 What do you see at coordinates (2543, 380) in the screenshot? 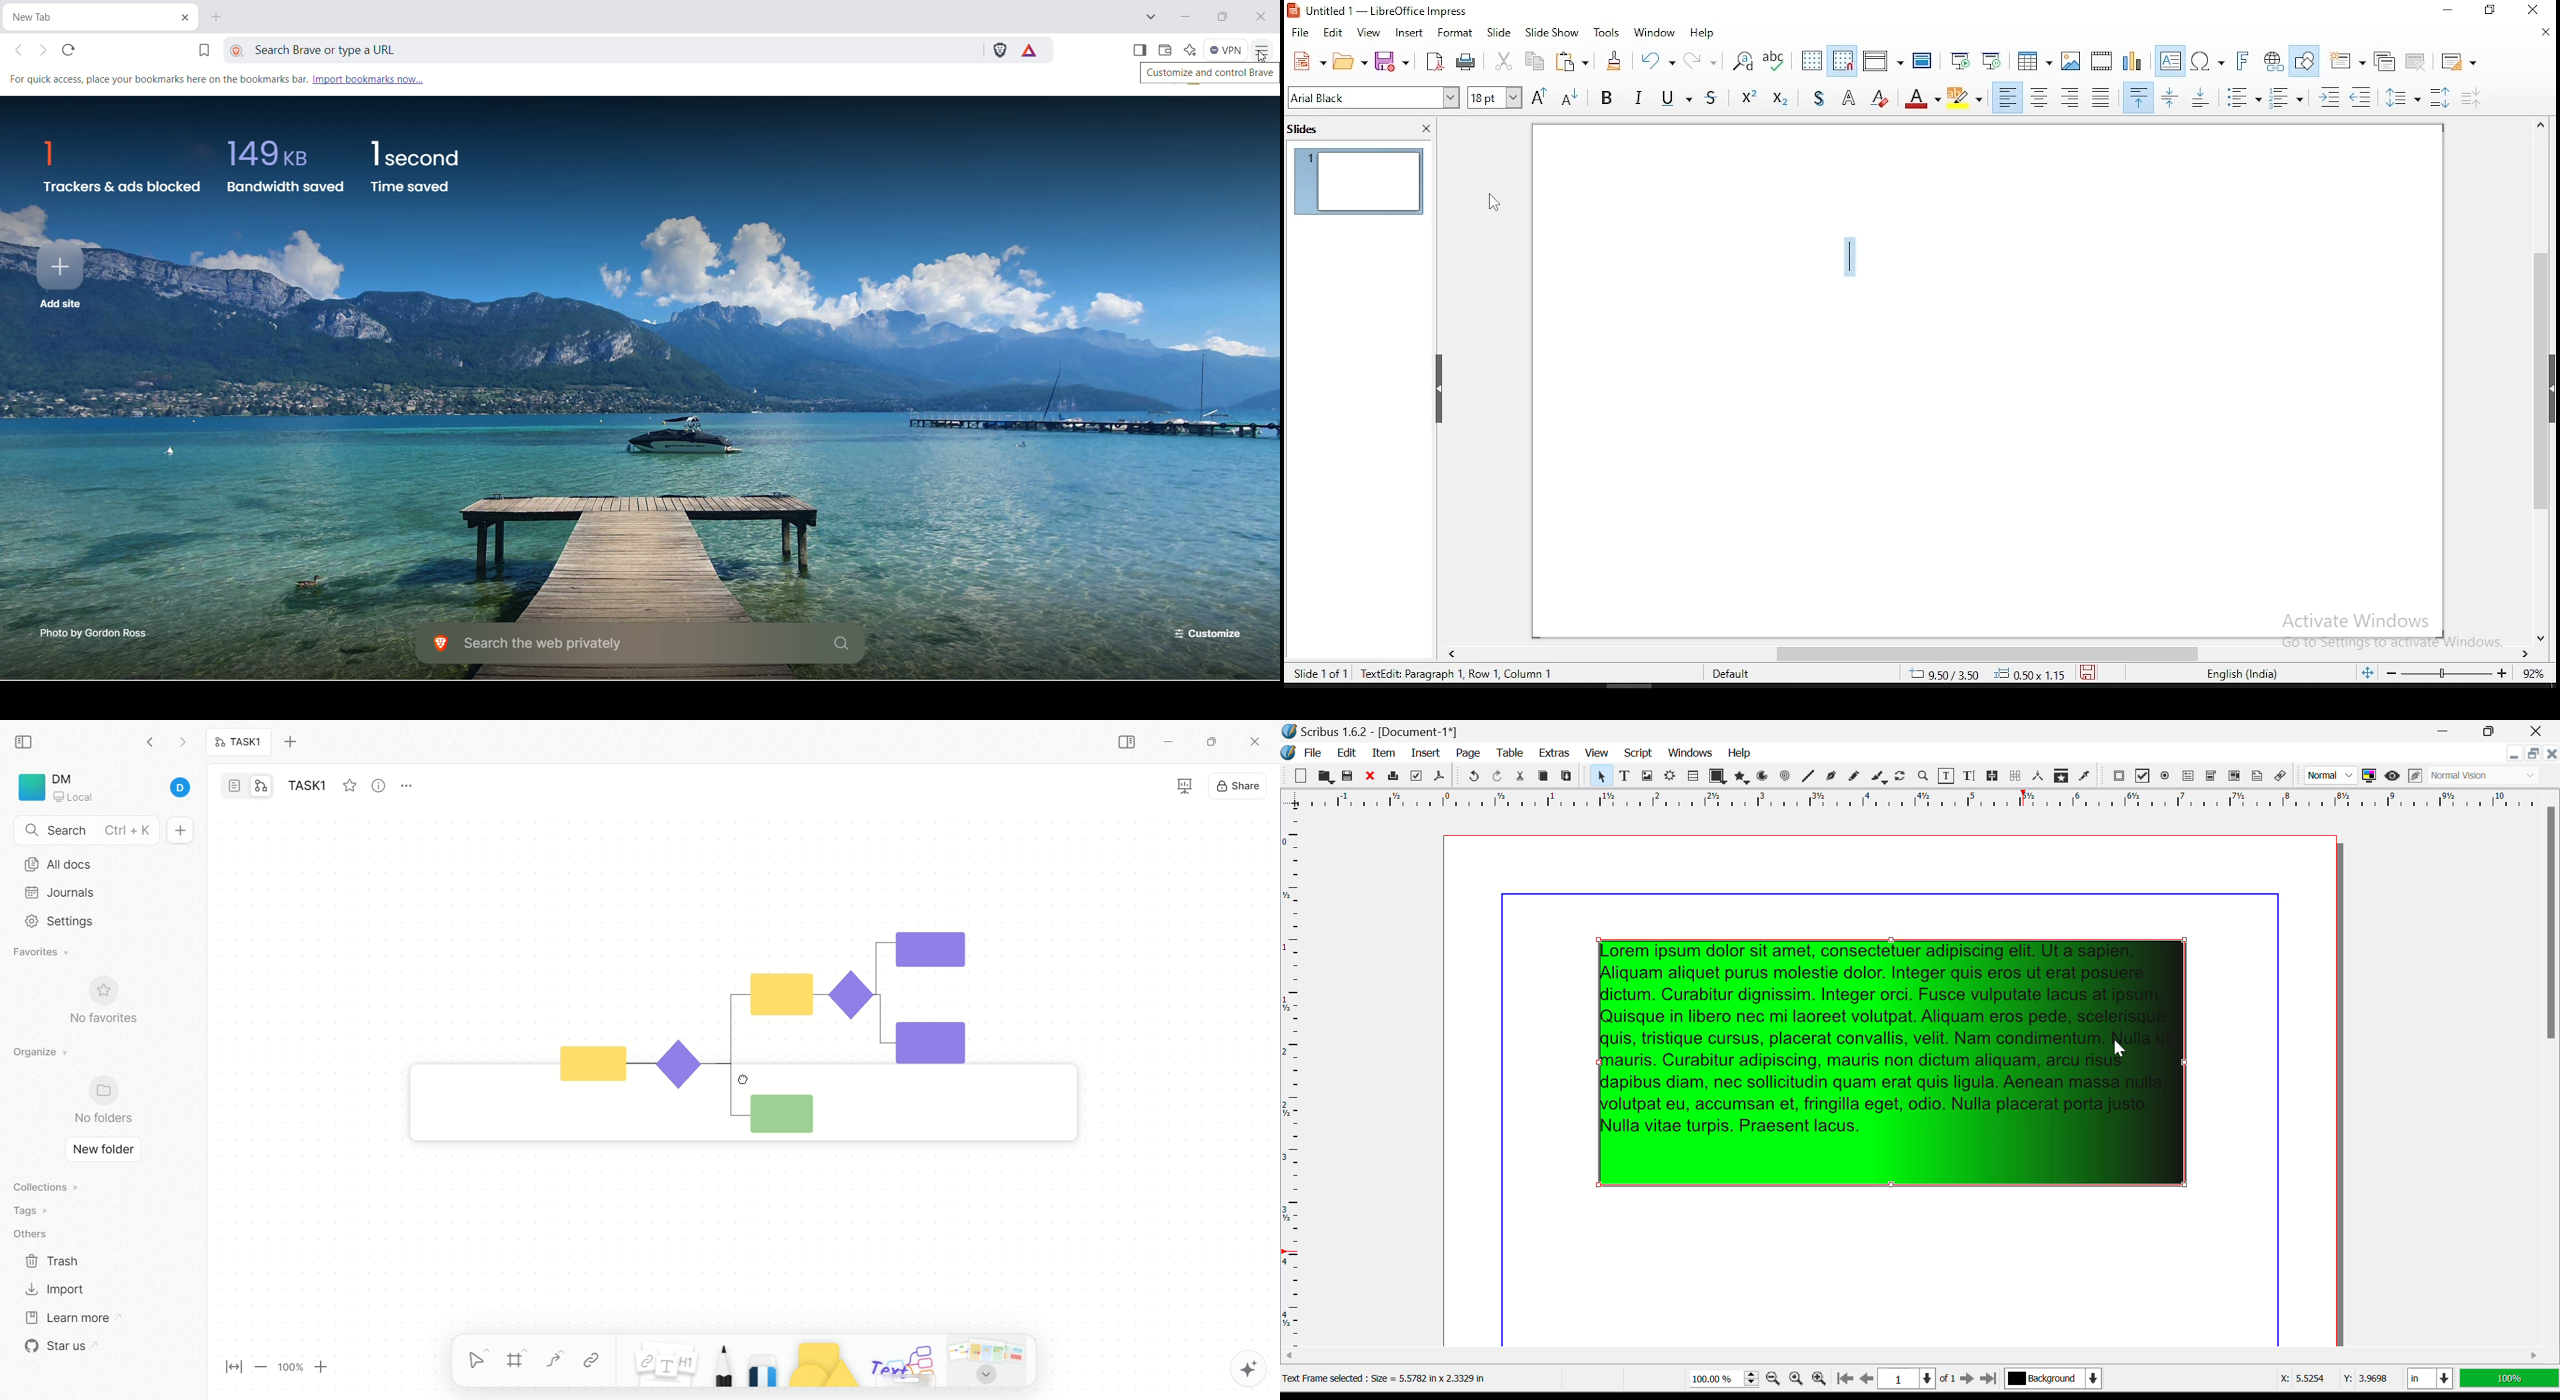
I see `scroll bar` at bounding box center [2543, 380].